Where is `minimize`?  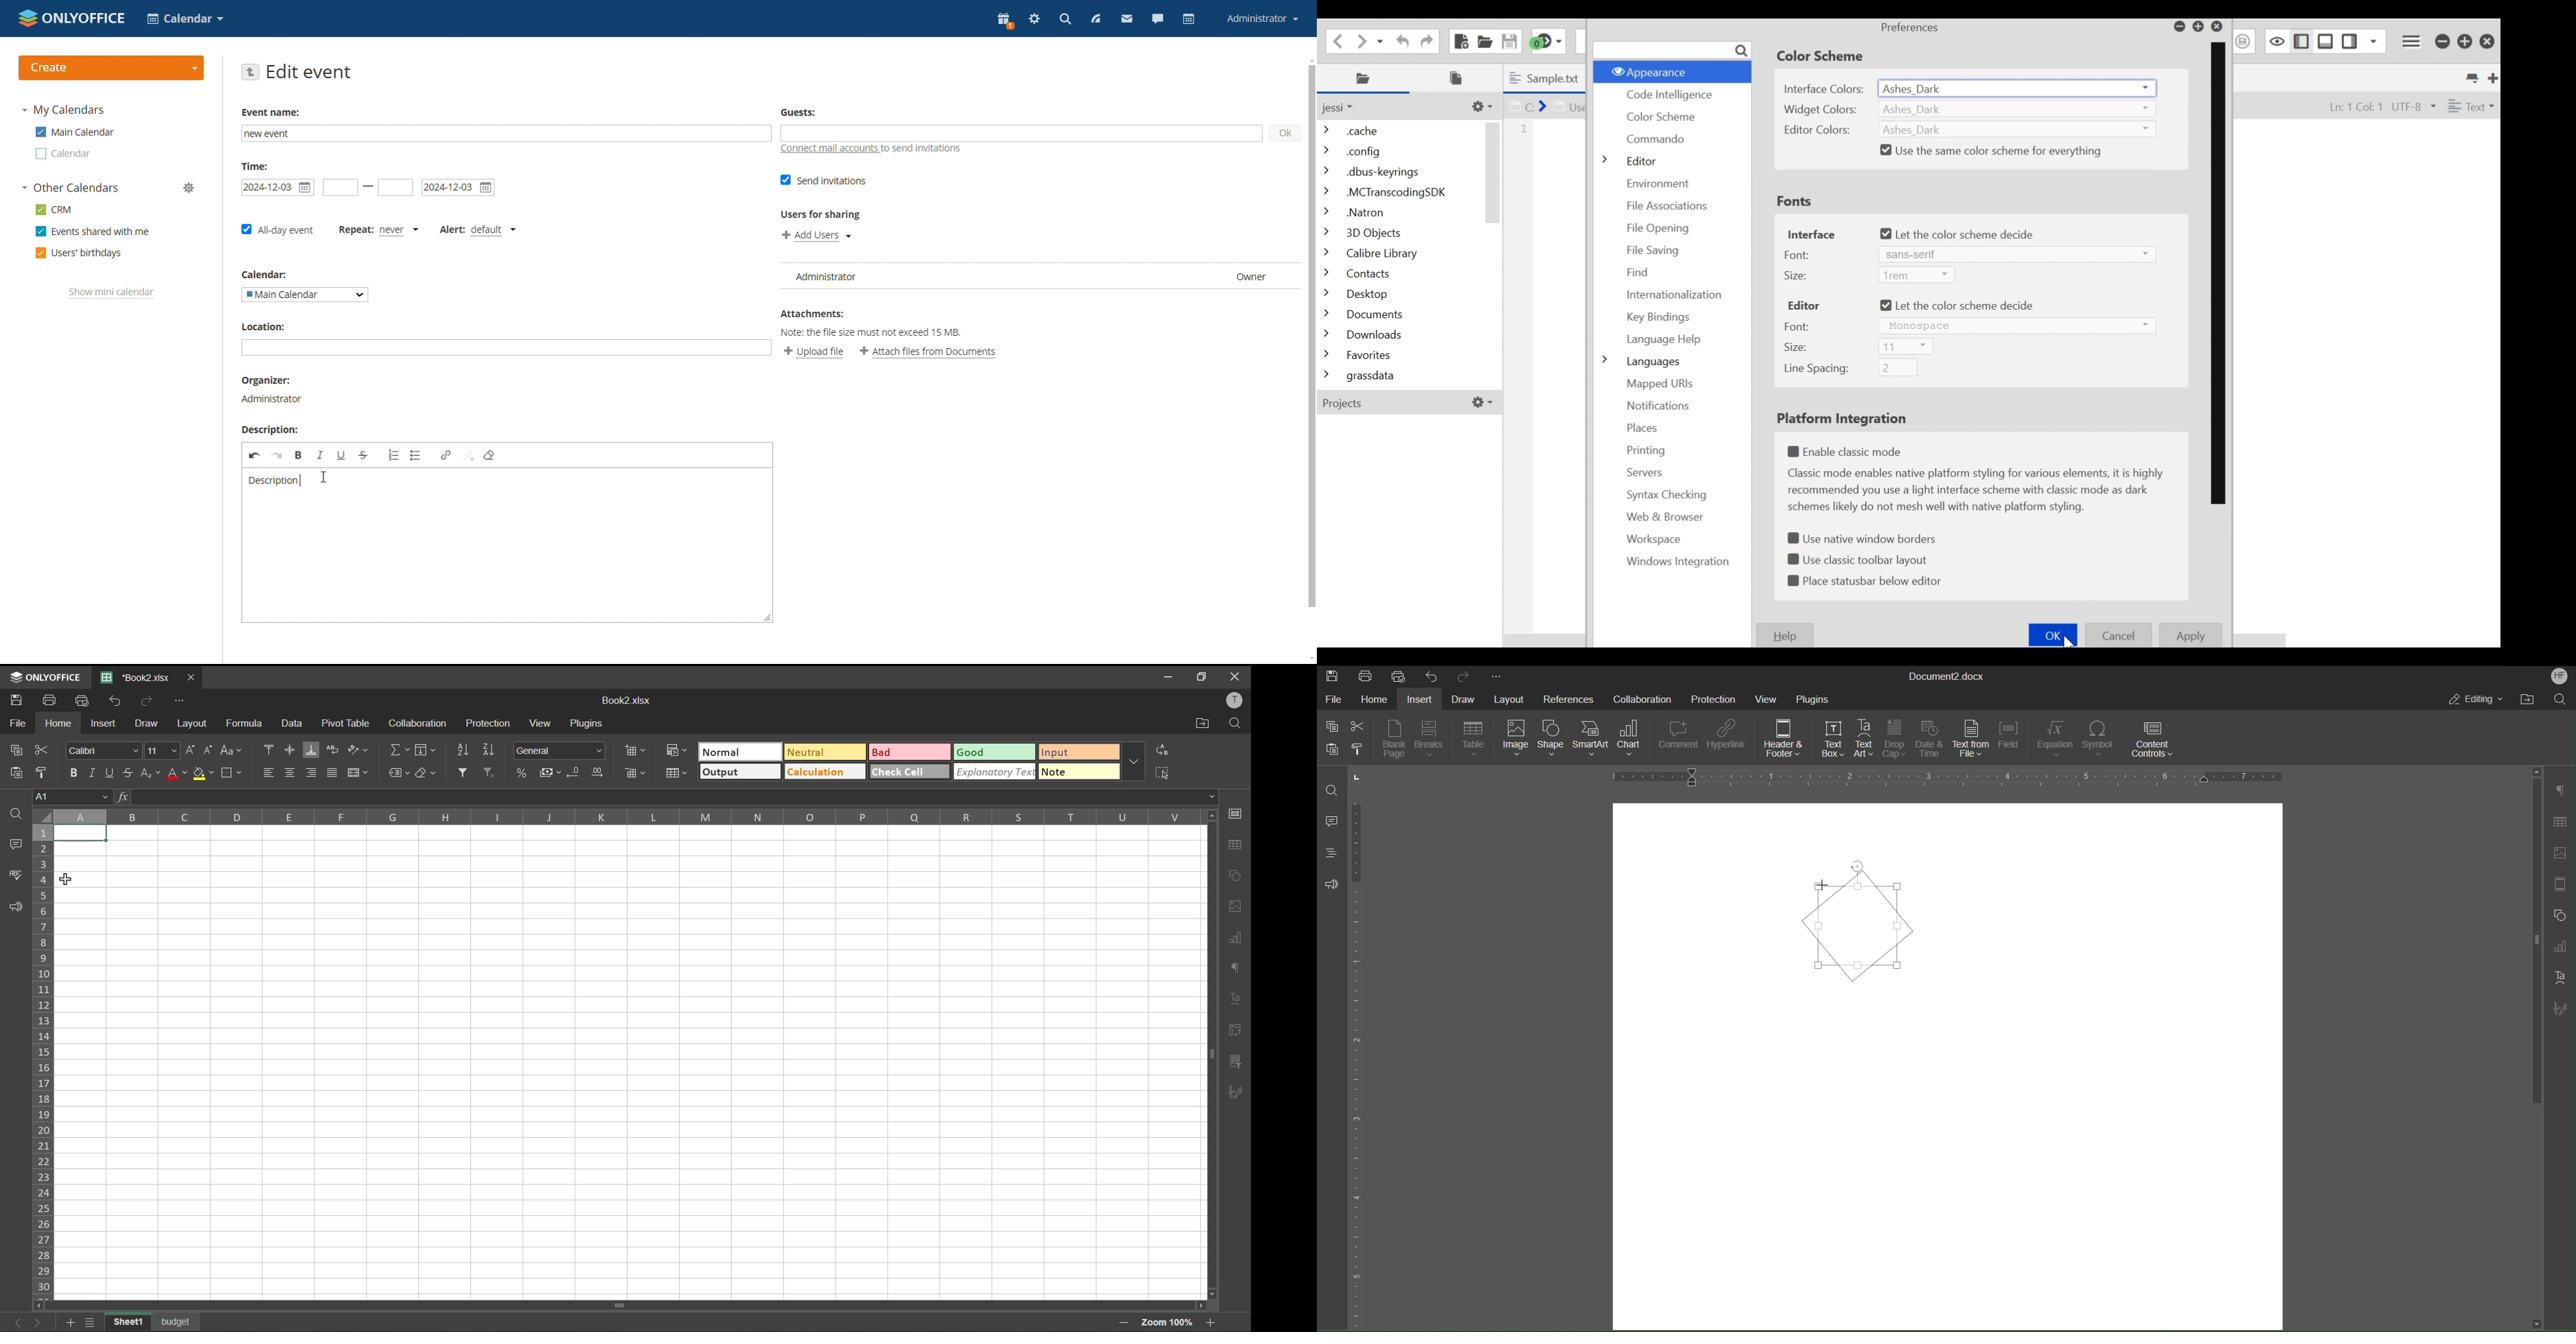 minimize is located at coordinates (1161, 677).